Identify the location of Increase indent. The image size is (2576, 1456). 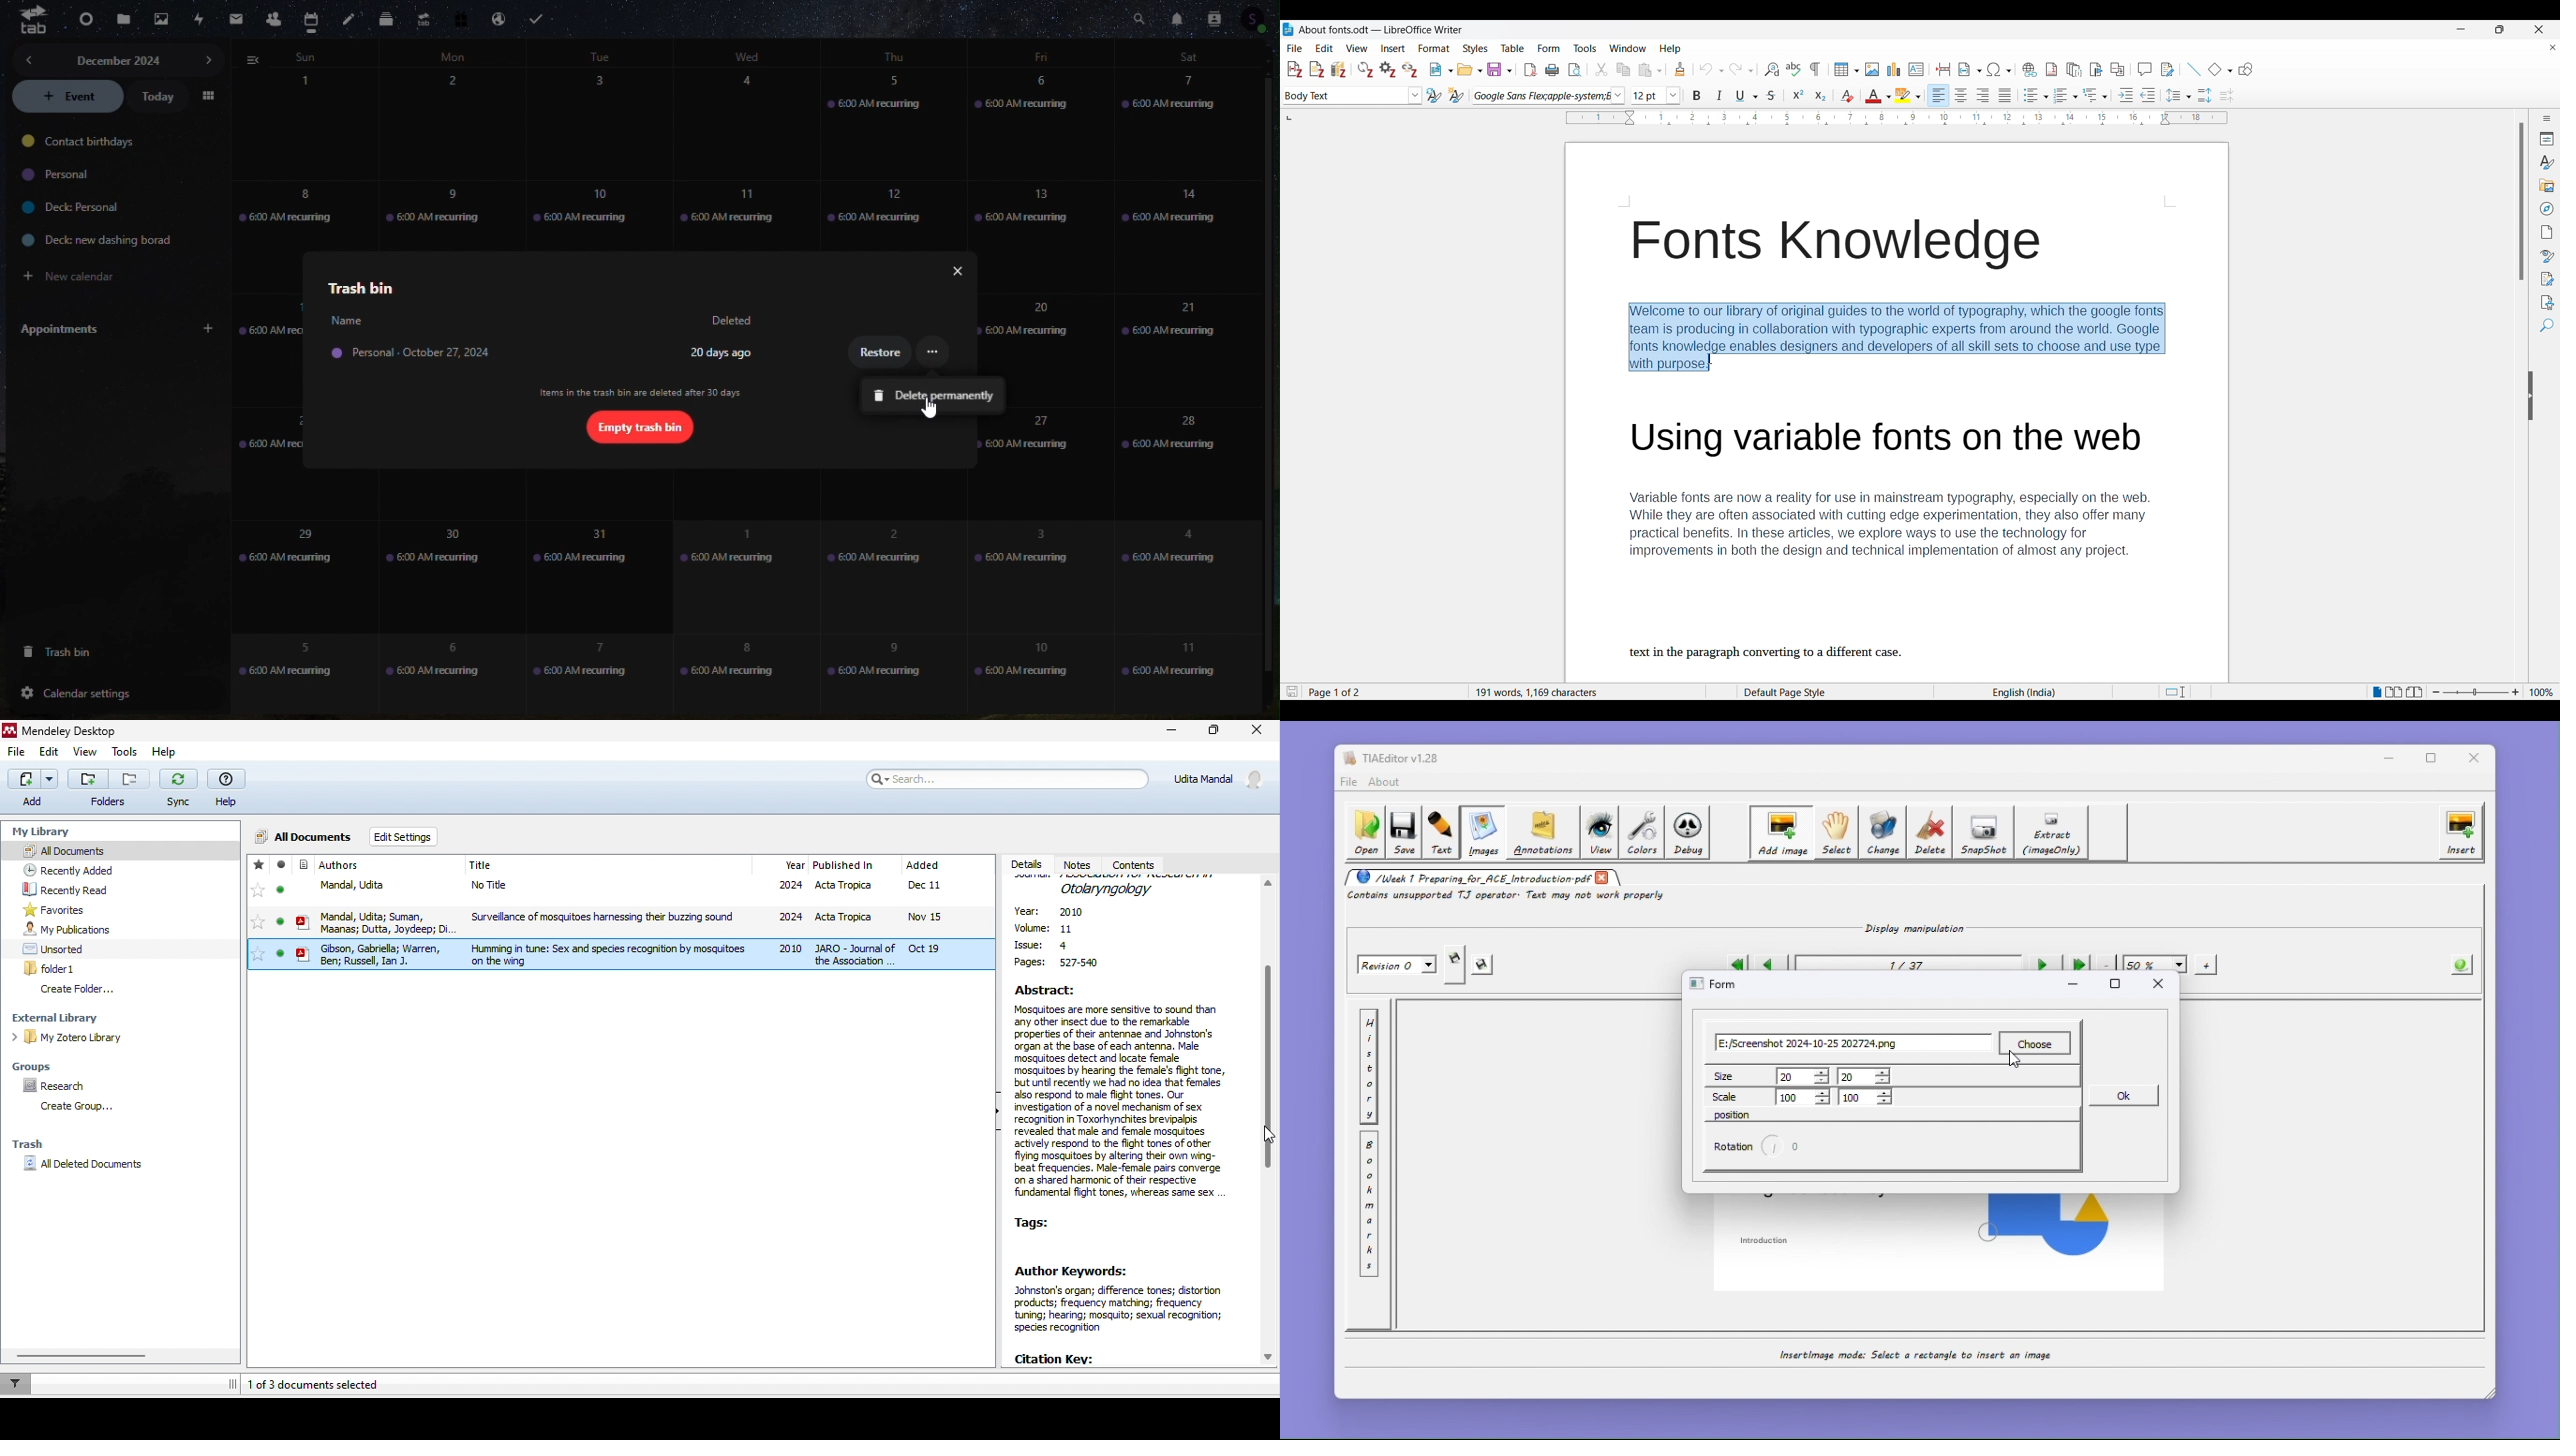
(2126, 95).